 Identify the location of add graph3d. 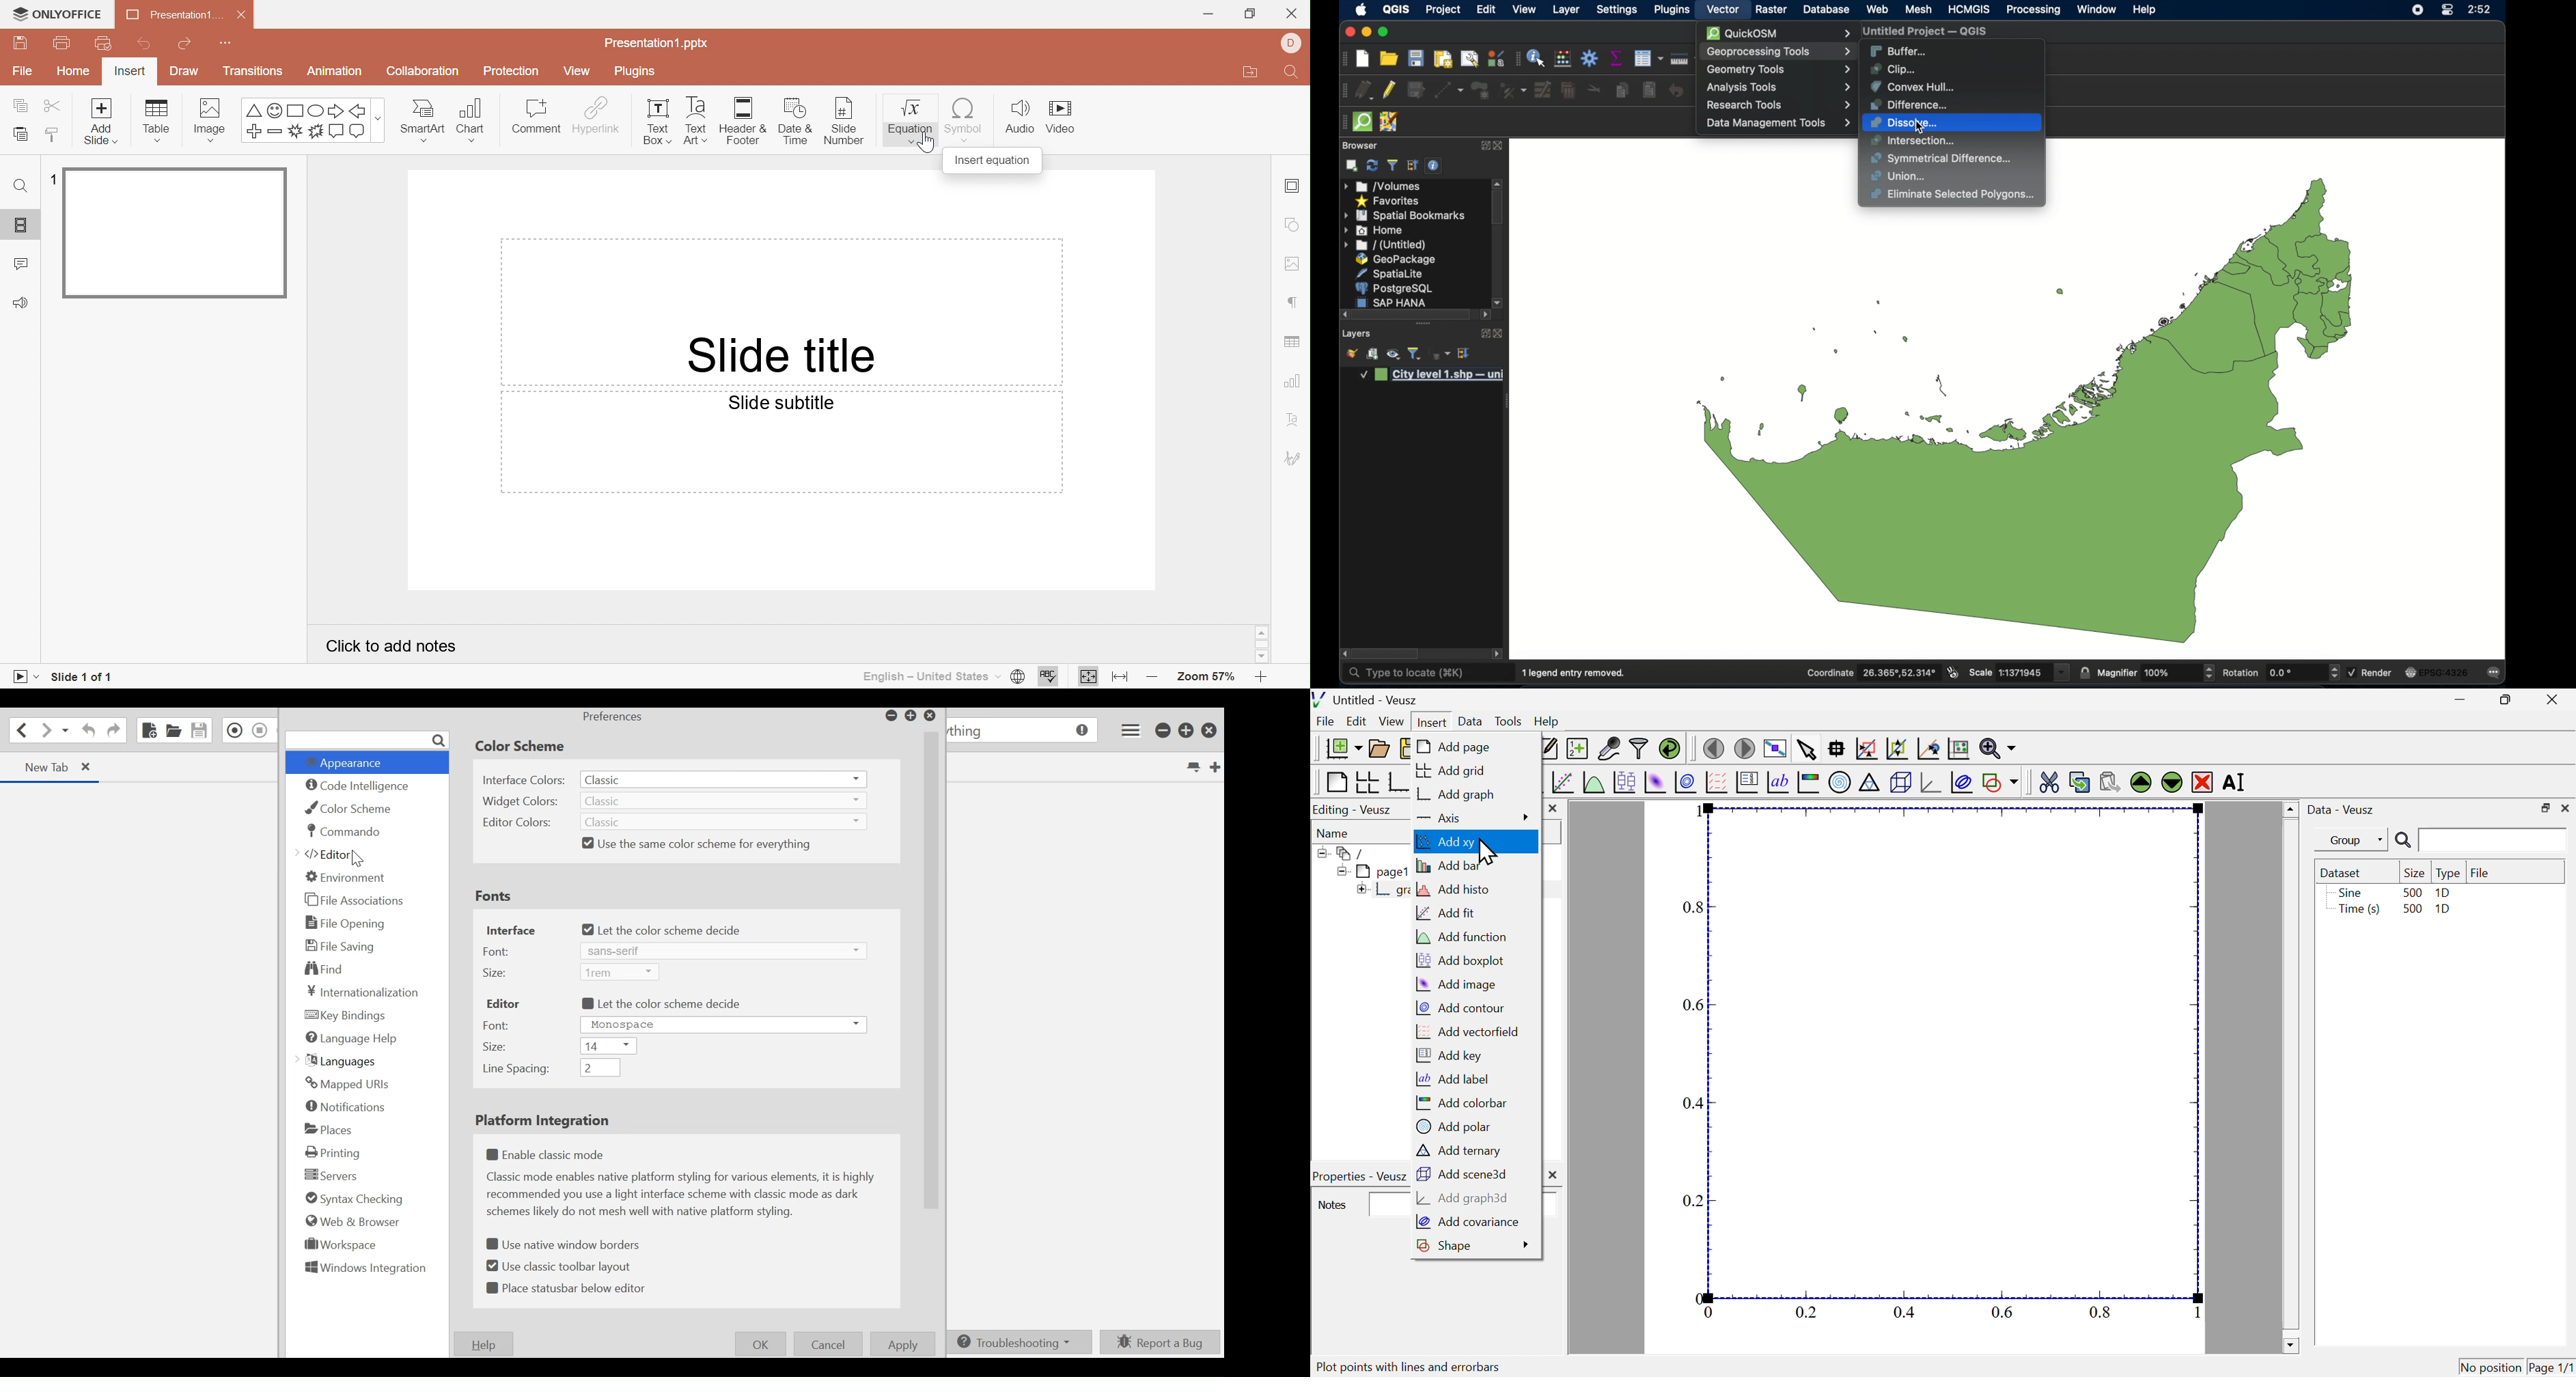
(1465, 1198).